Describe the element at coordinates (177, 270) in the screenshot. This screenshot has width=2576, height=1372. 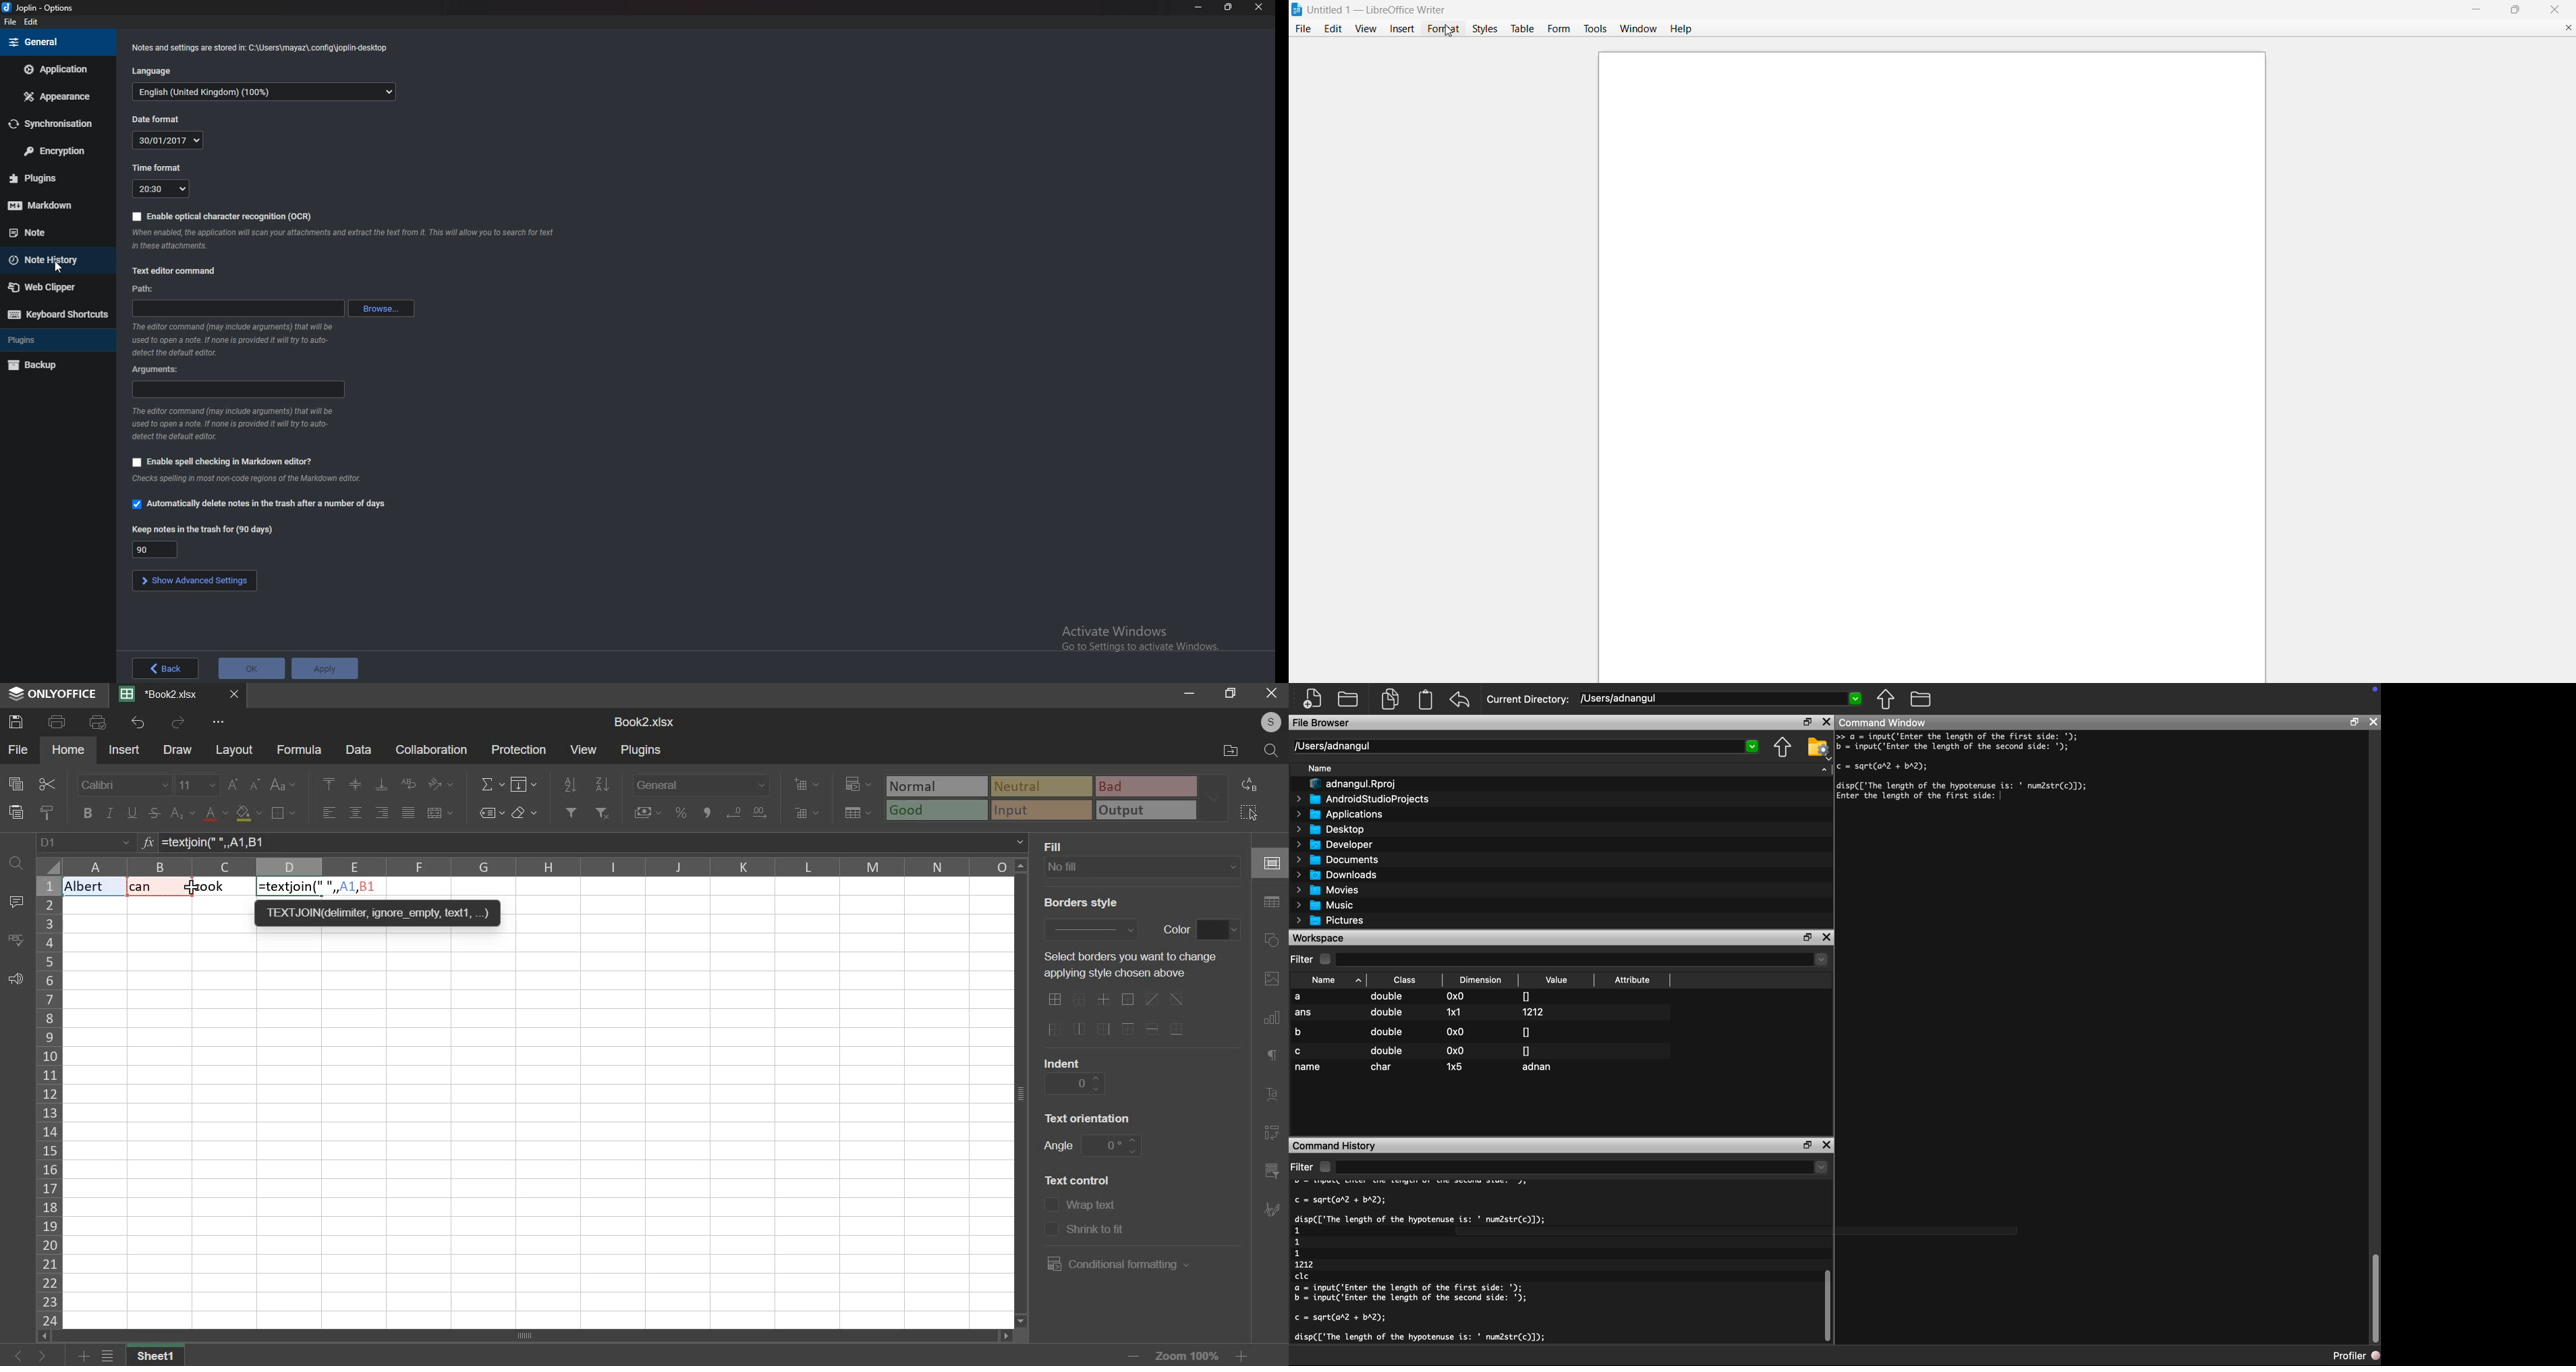
I see `text editor command` at that location.